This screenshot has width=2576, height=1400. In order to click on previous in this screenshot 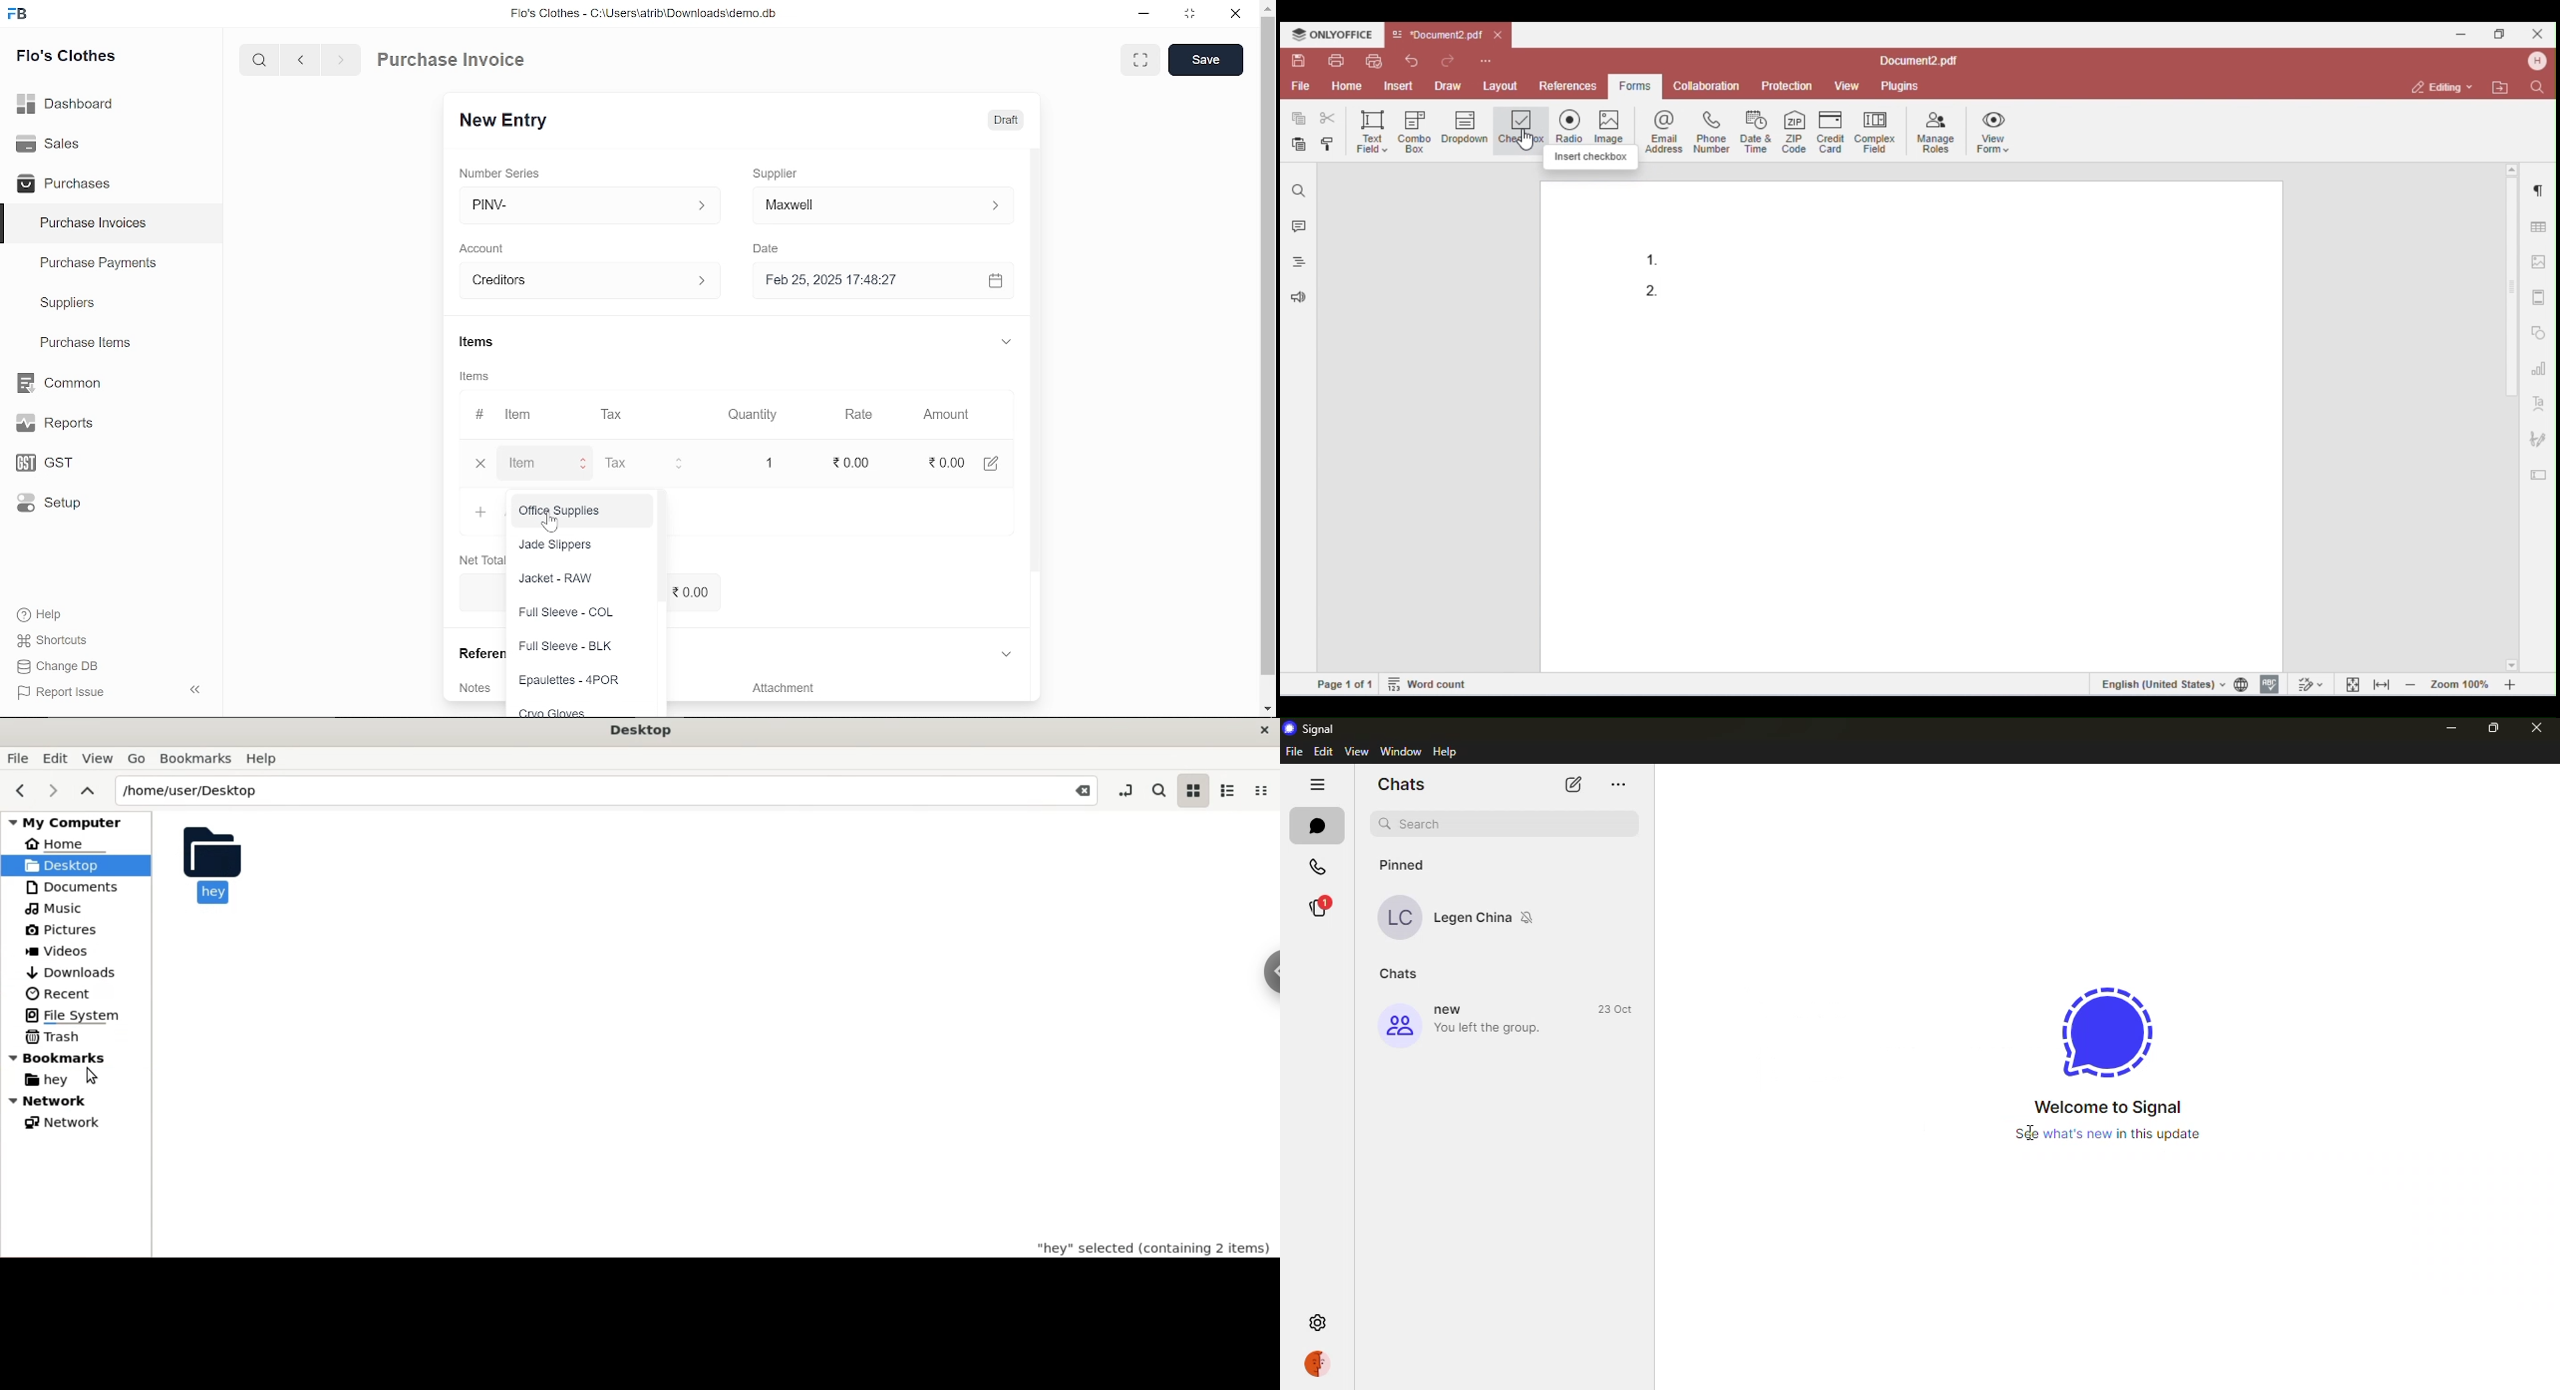, I will do `click(302, 62)`.